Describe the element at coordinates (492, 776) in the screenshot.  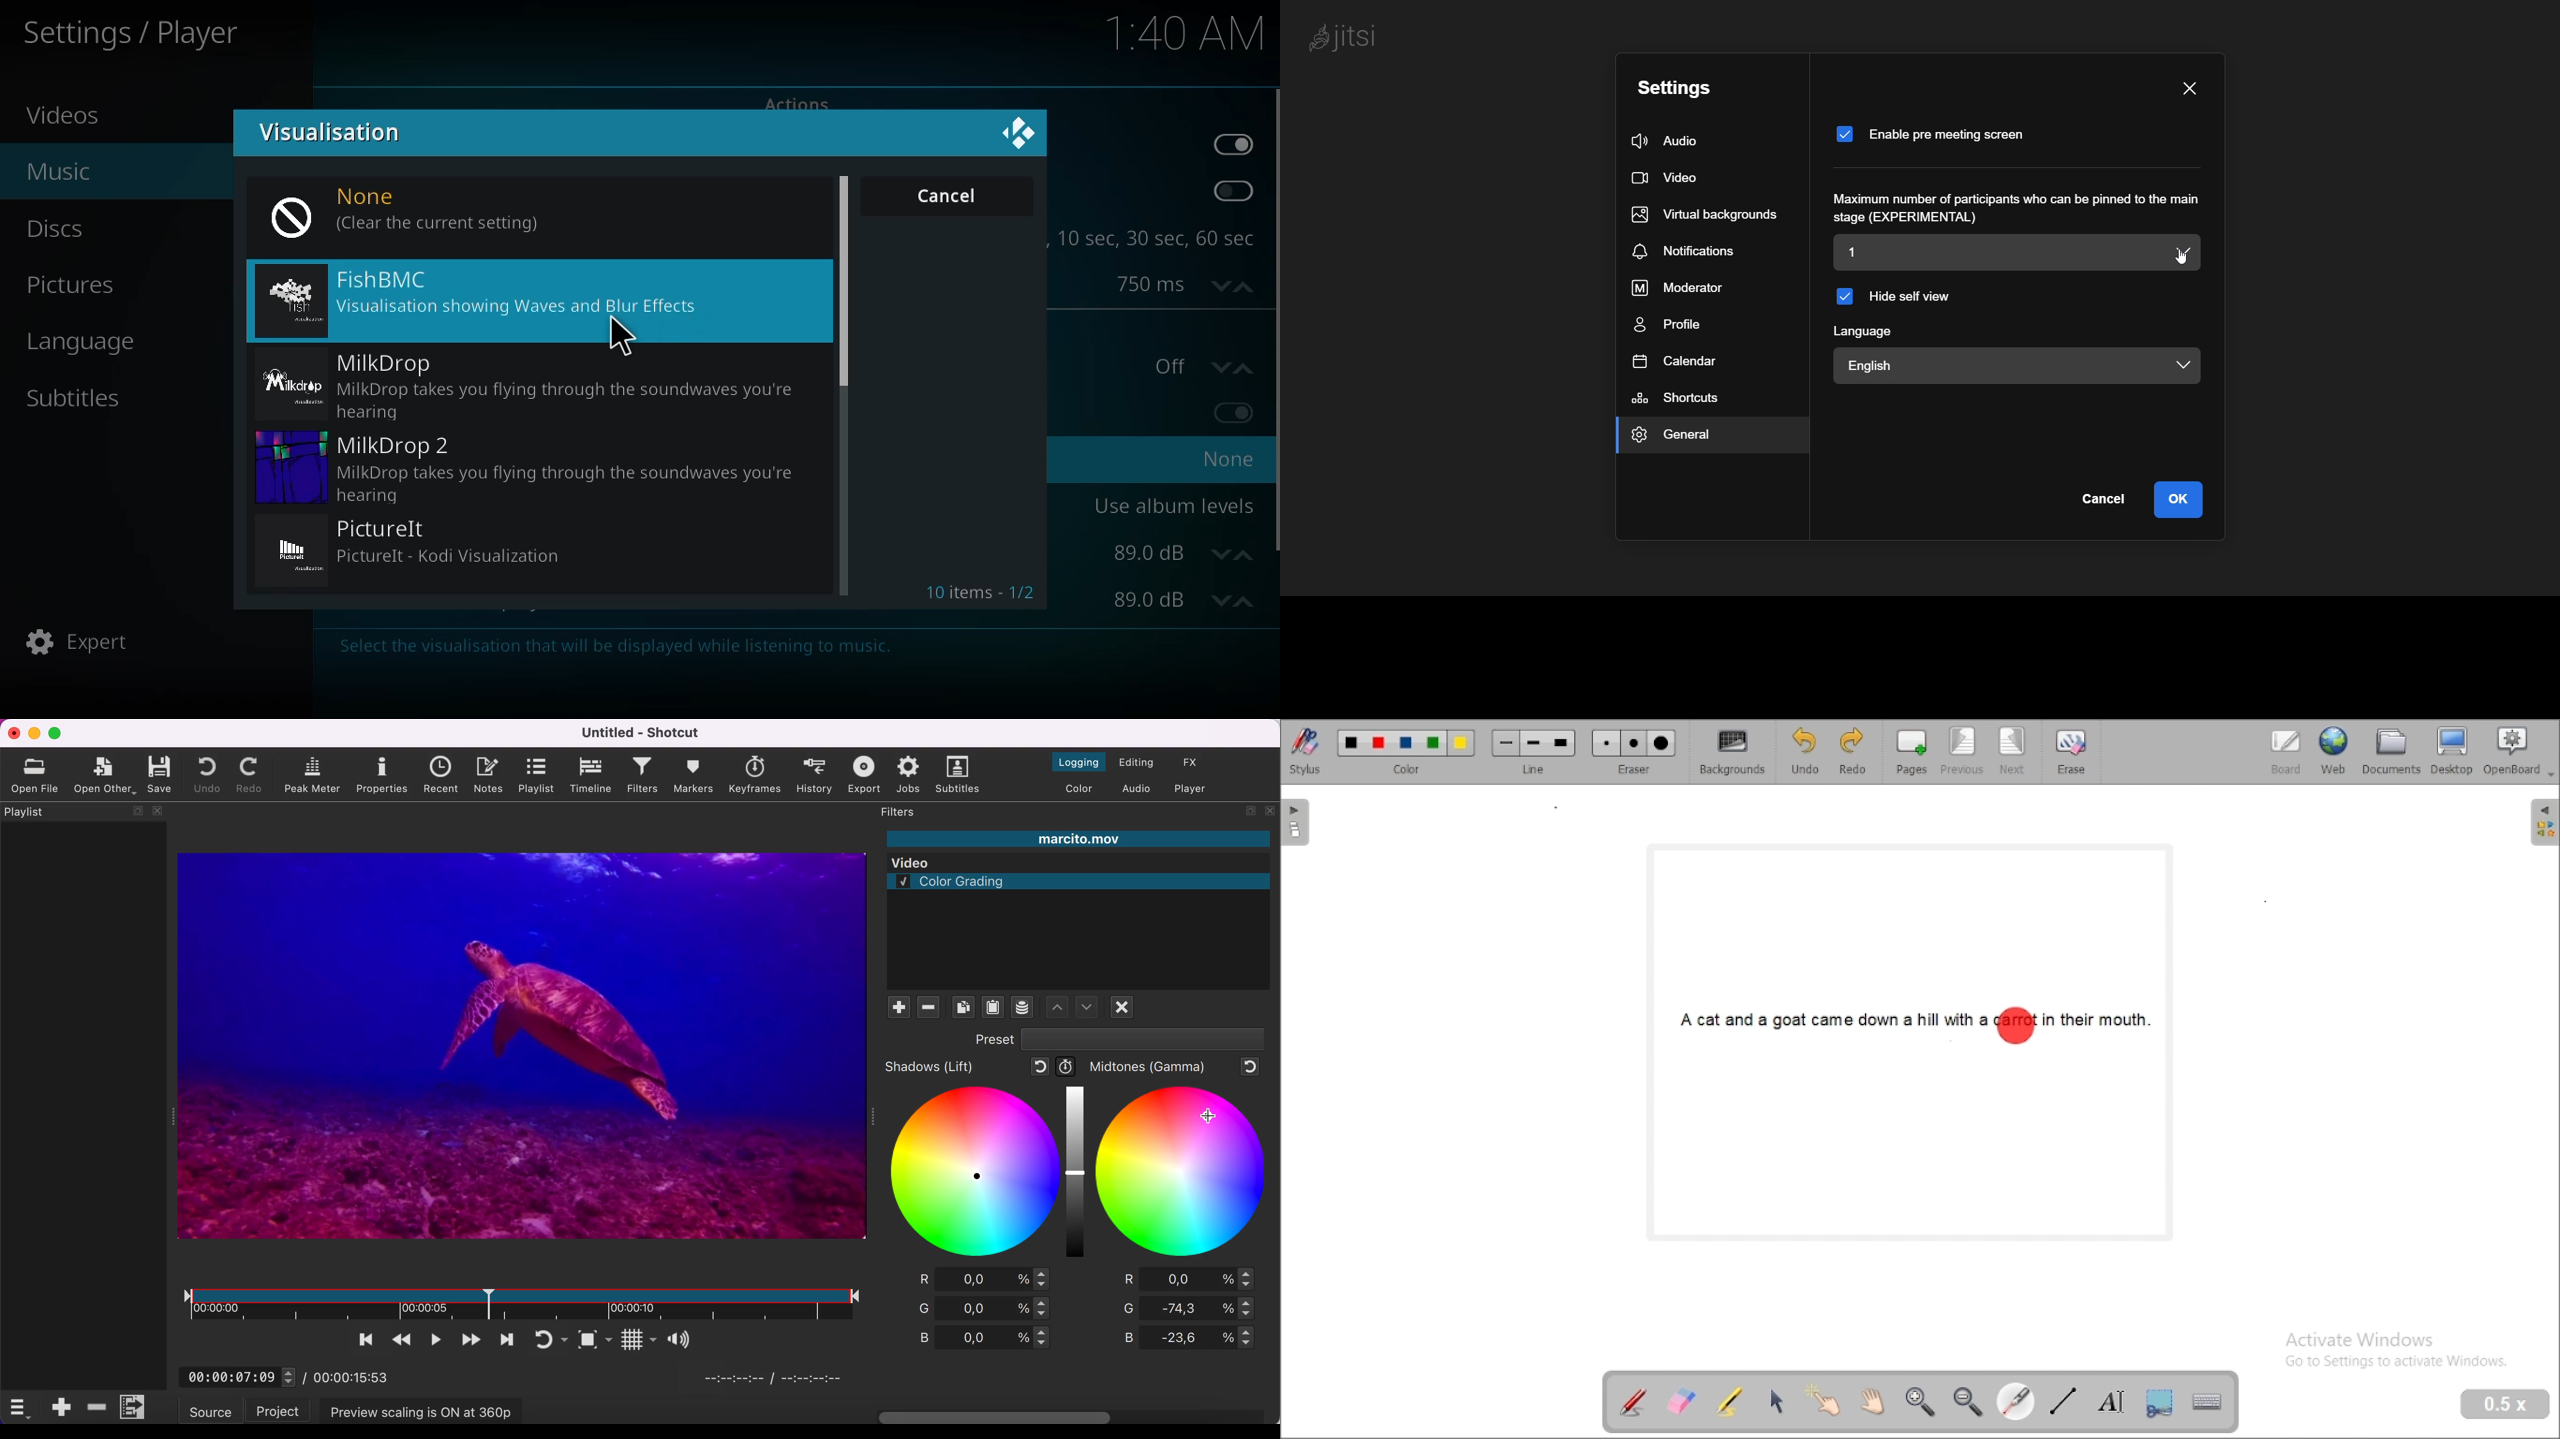
I see `notes` at that location.